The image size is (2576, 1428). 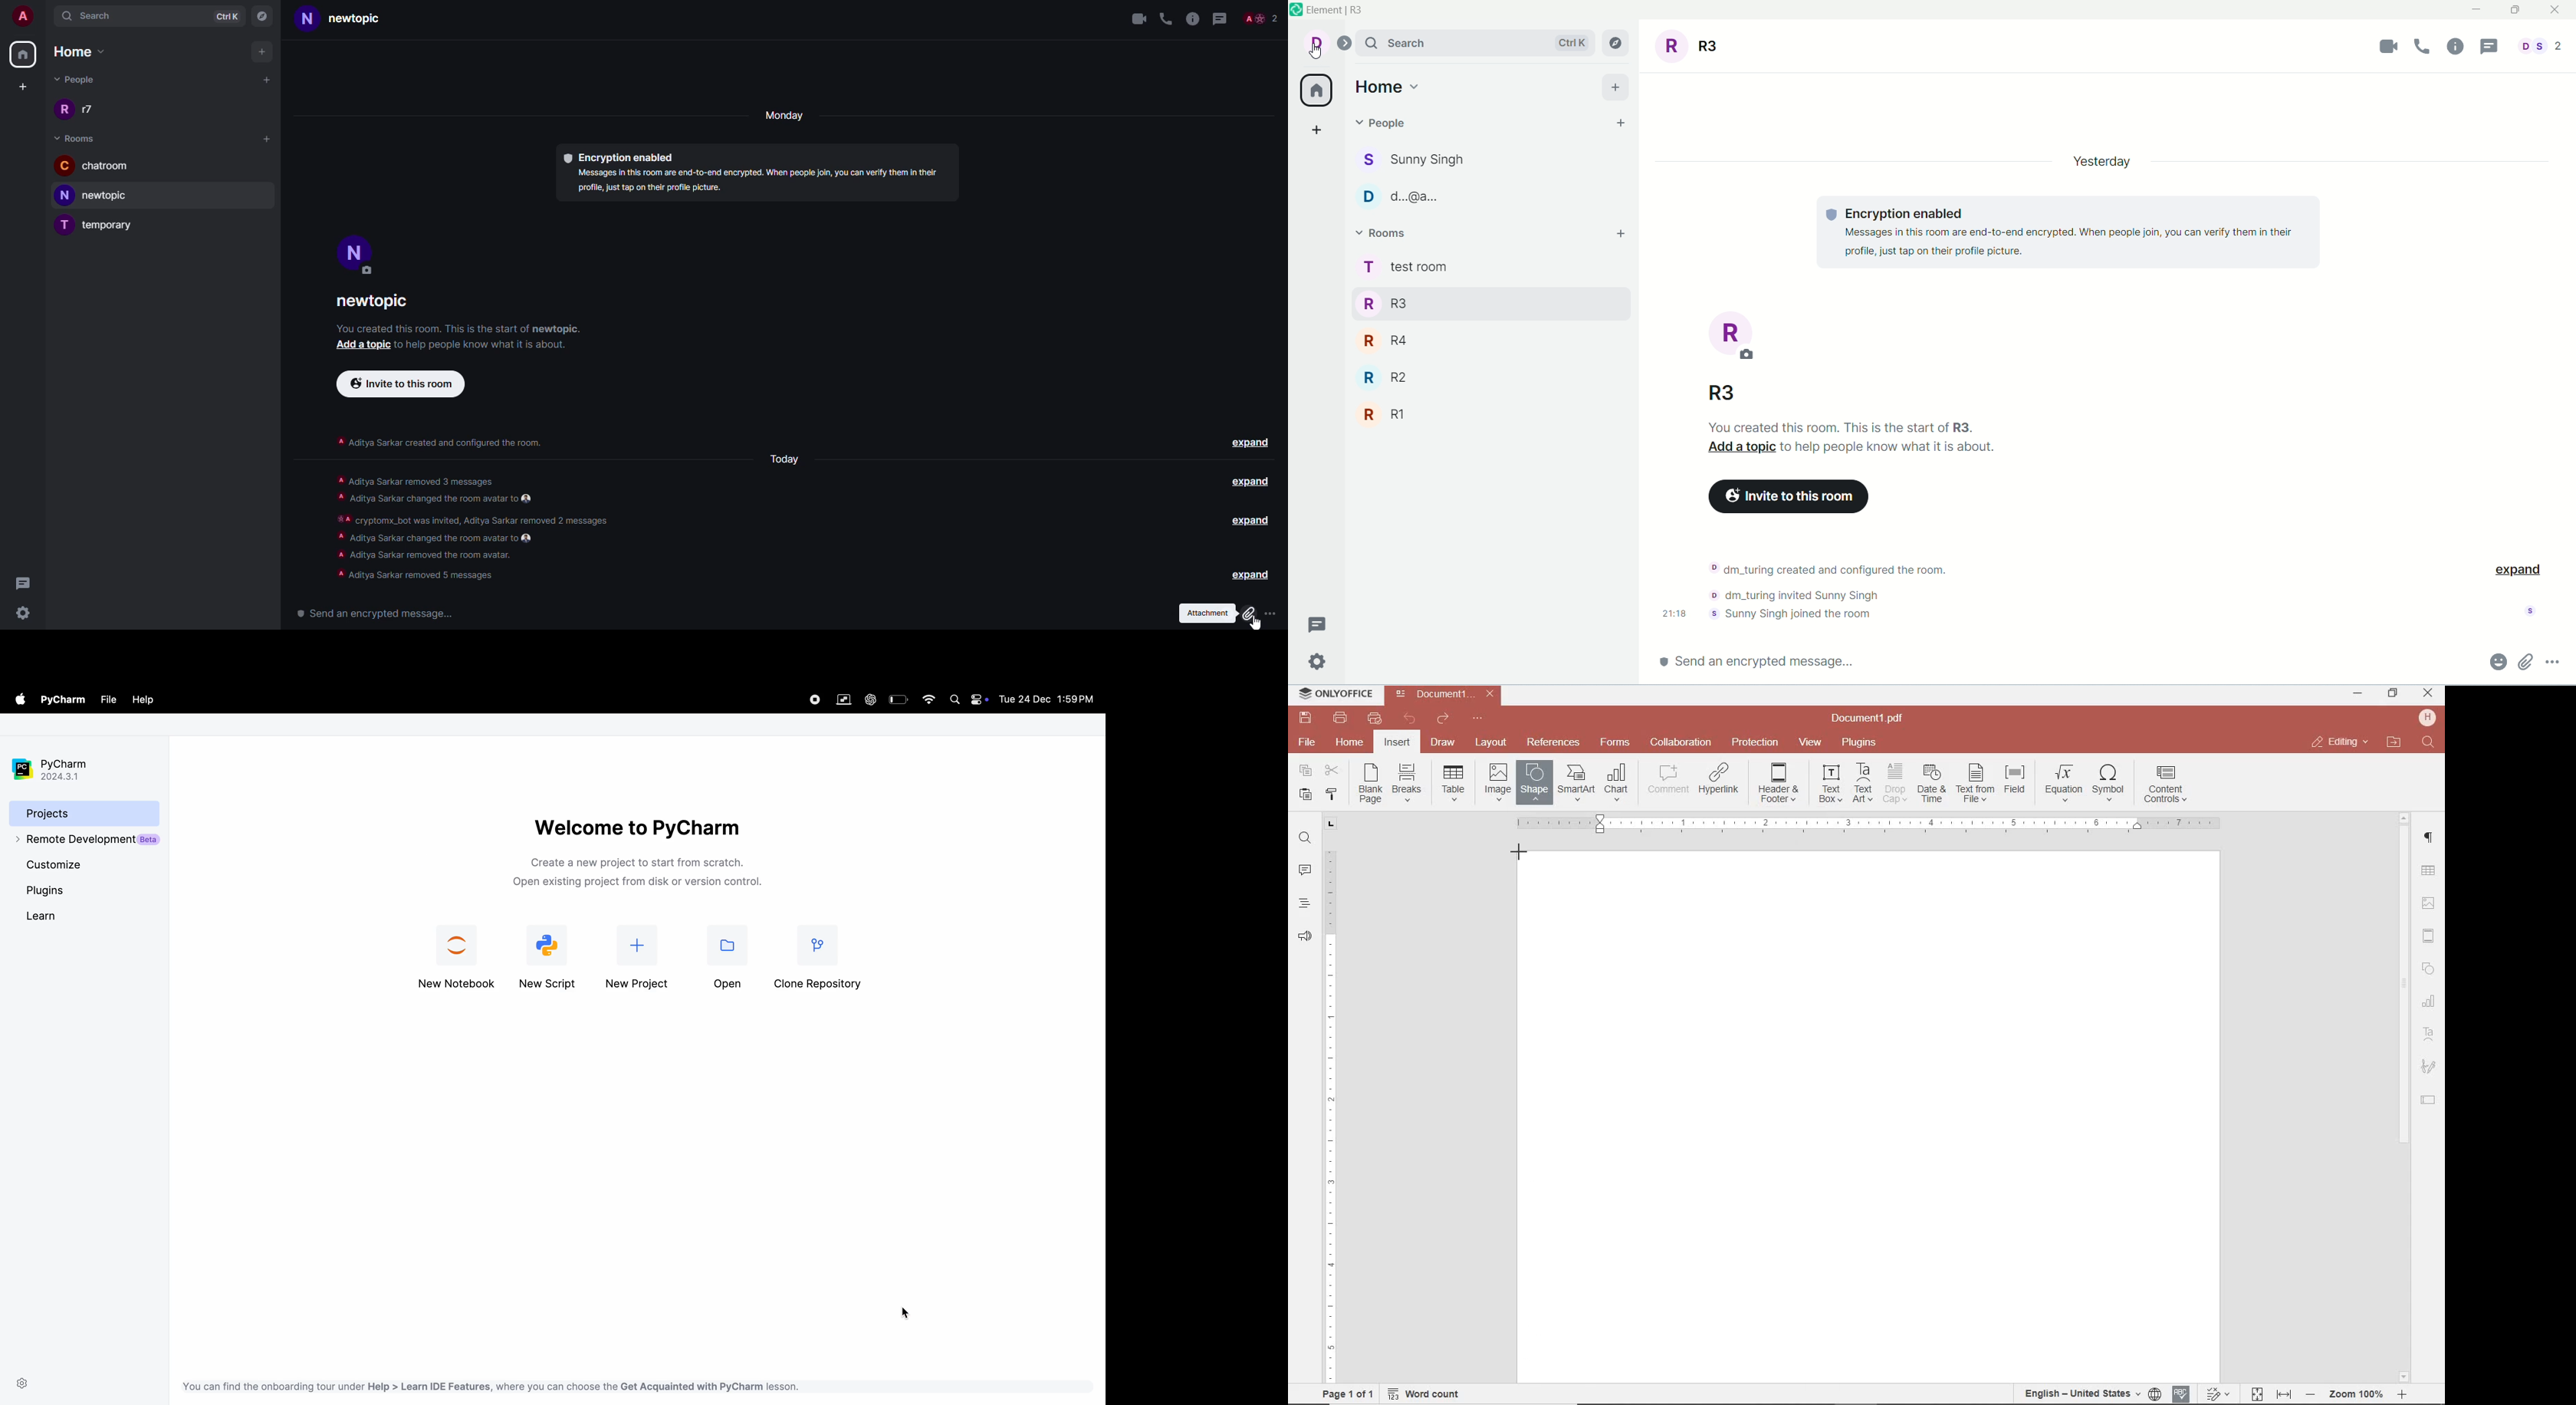 What do you see at coordinates (1317, 130) in the screenshot?
I see `create a space` at bounding box center [1317, 130].